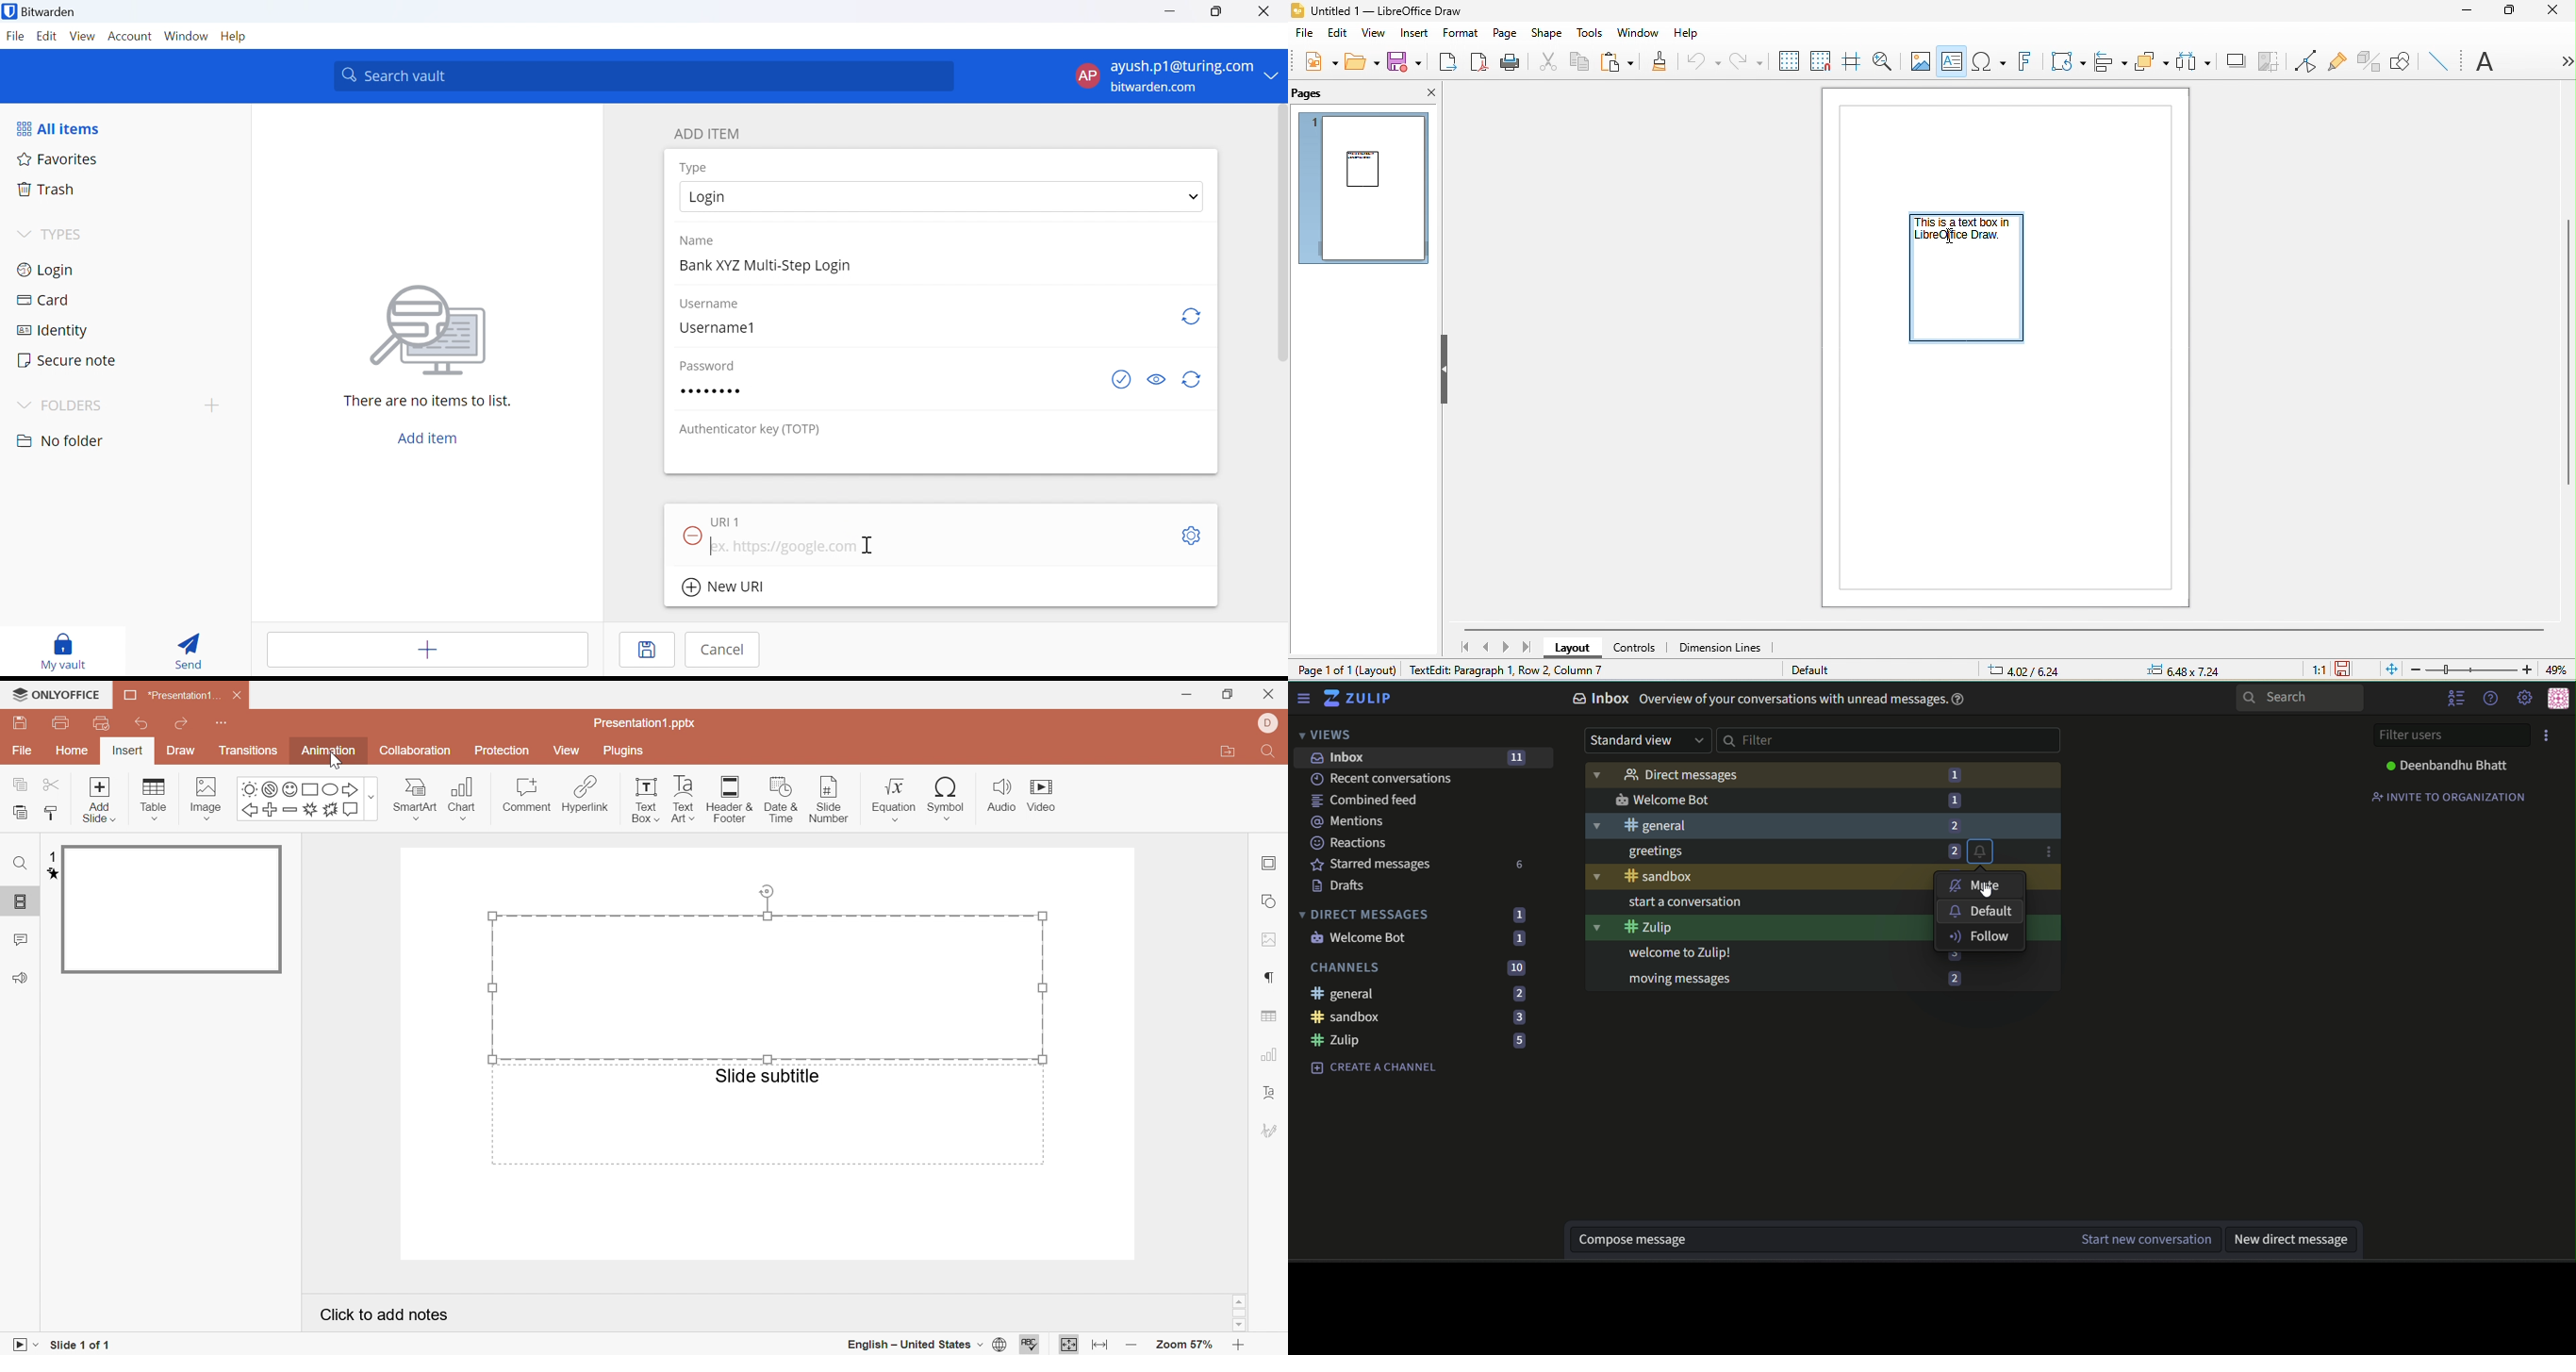 The width and height of the screenshot is (2576, 1372). Describe the element at coordinates (429, 649) in the screenshot. I see `Add item` at that location.